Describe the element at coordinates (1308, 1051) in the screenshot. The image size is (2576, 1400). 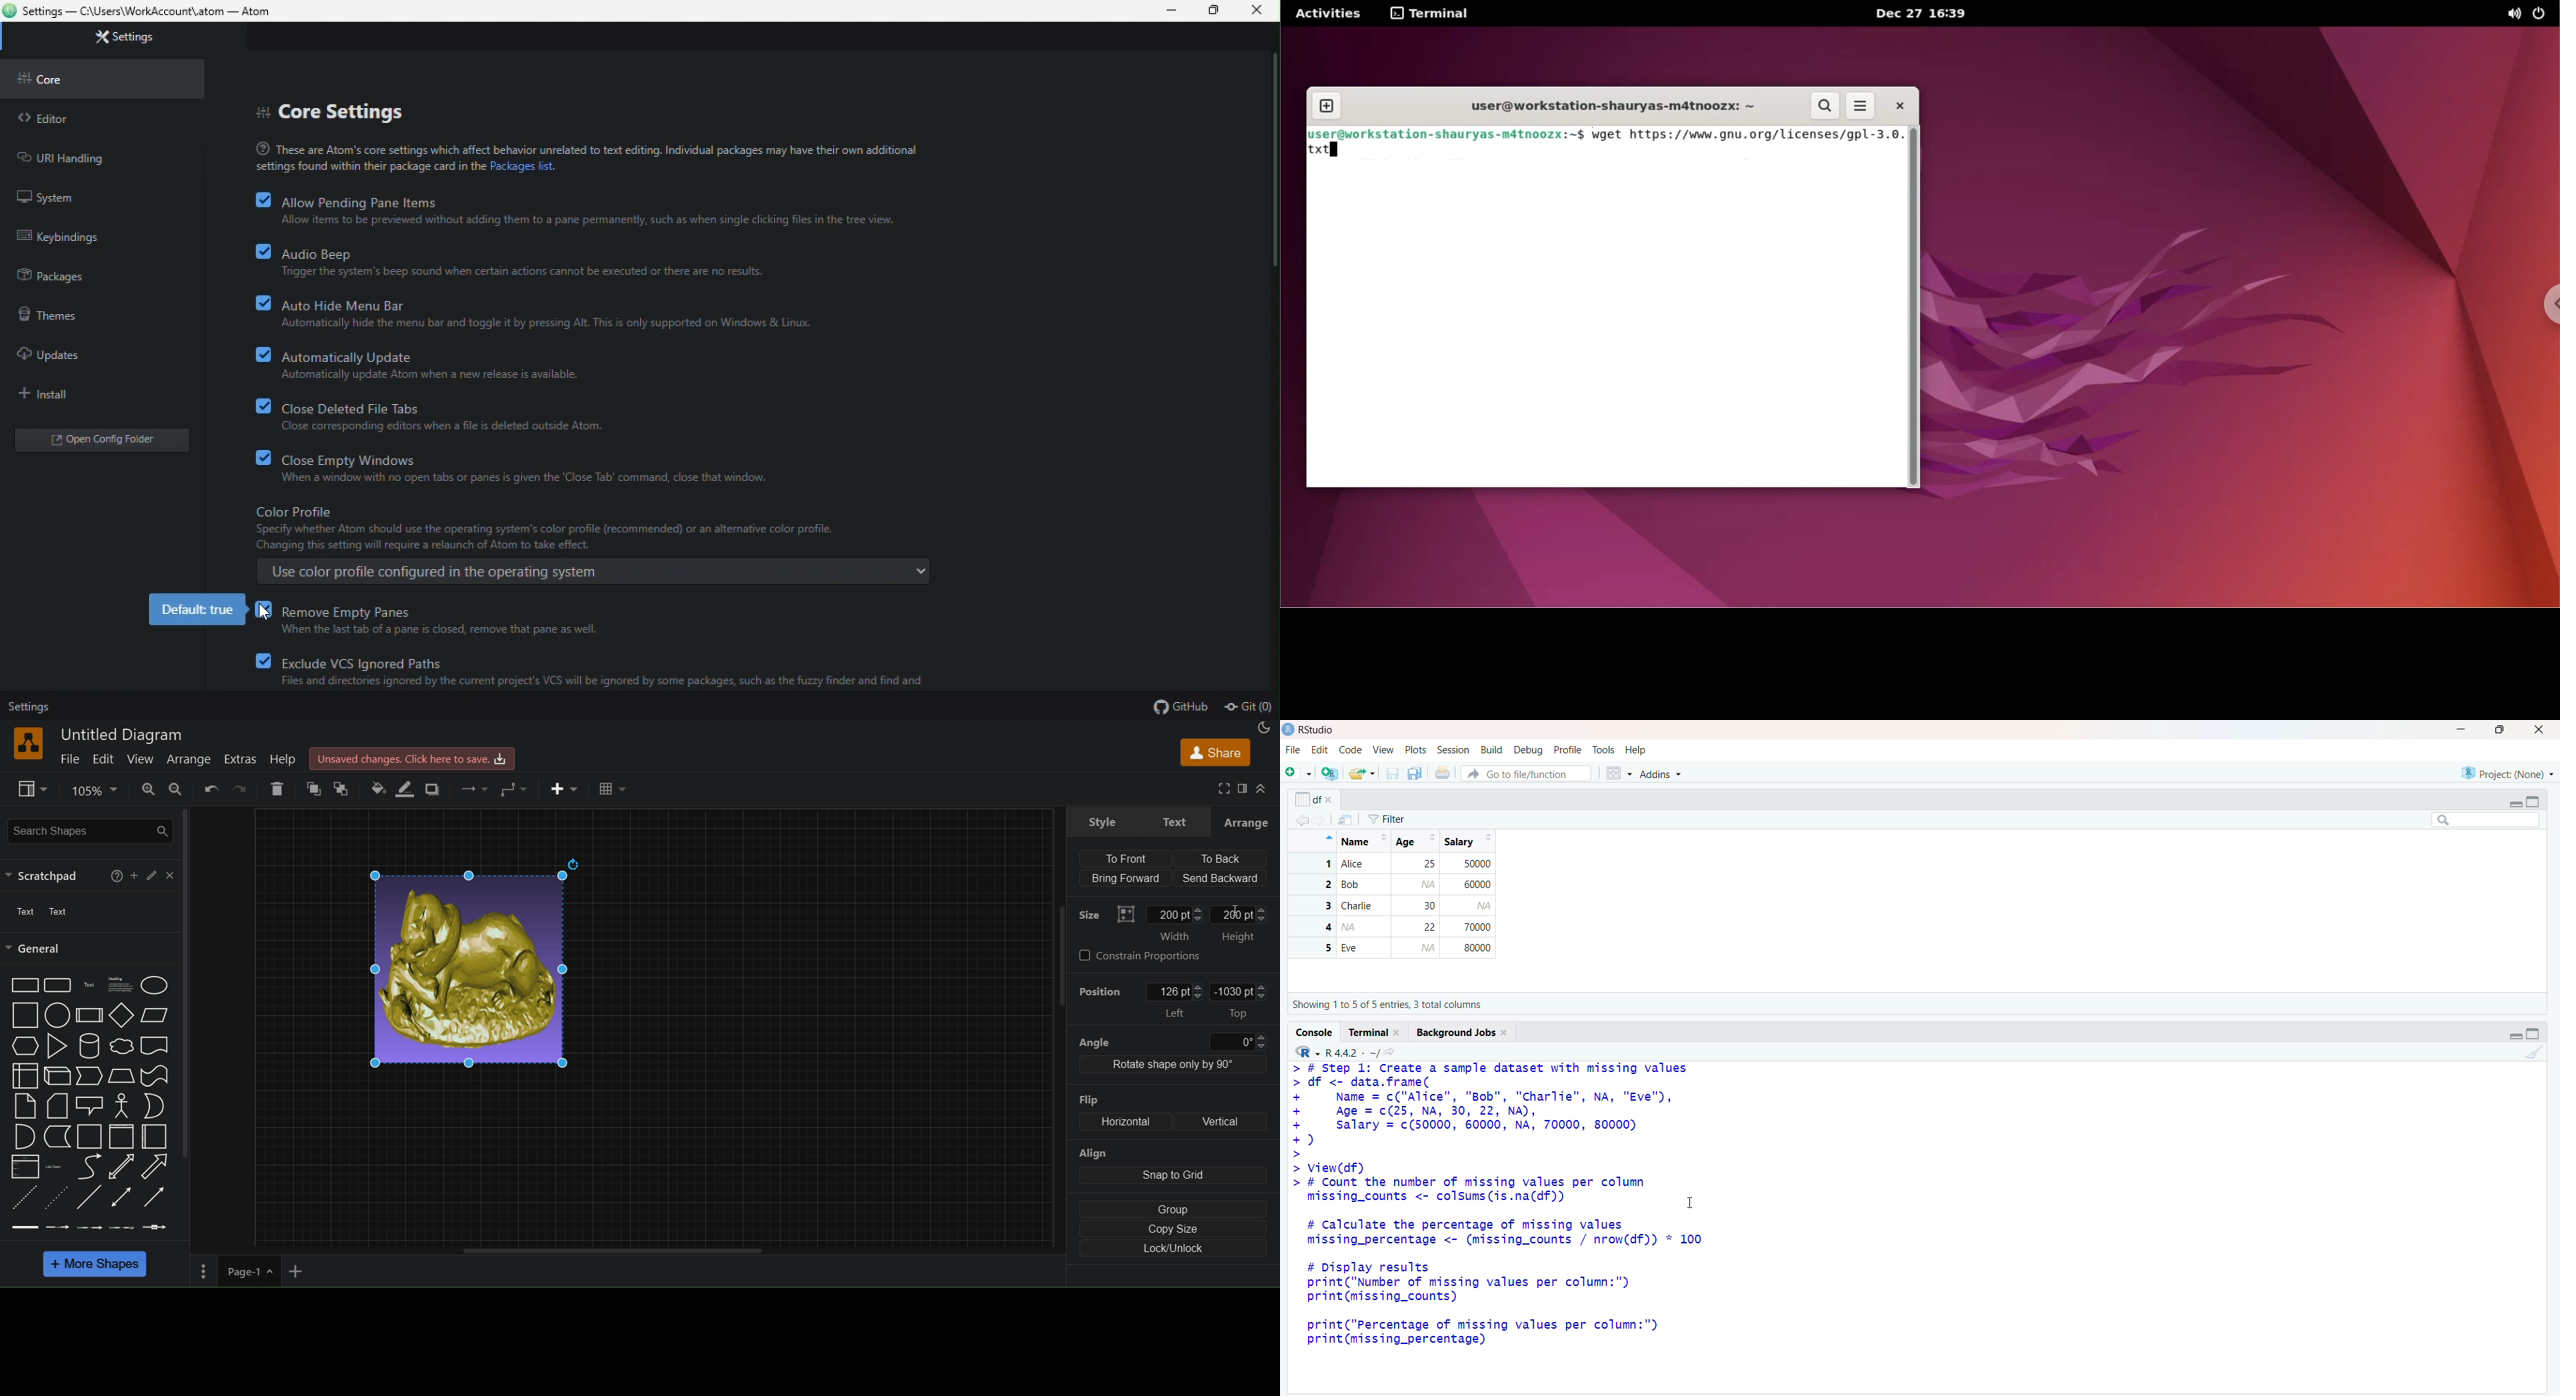
I see `R` at that location.